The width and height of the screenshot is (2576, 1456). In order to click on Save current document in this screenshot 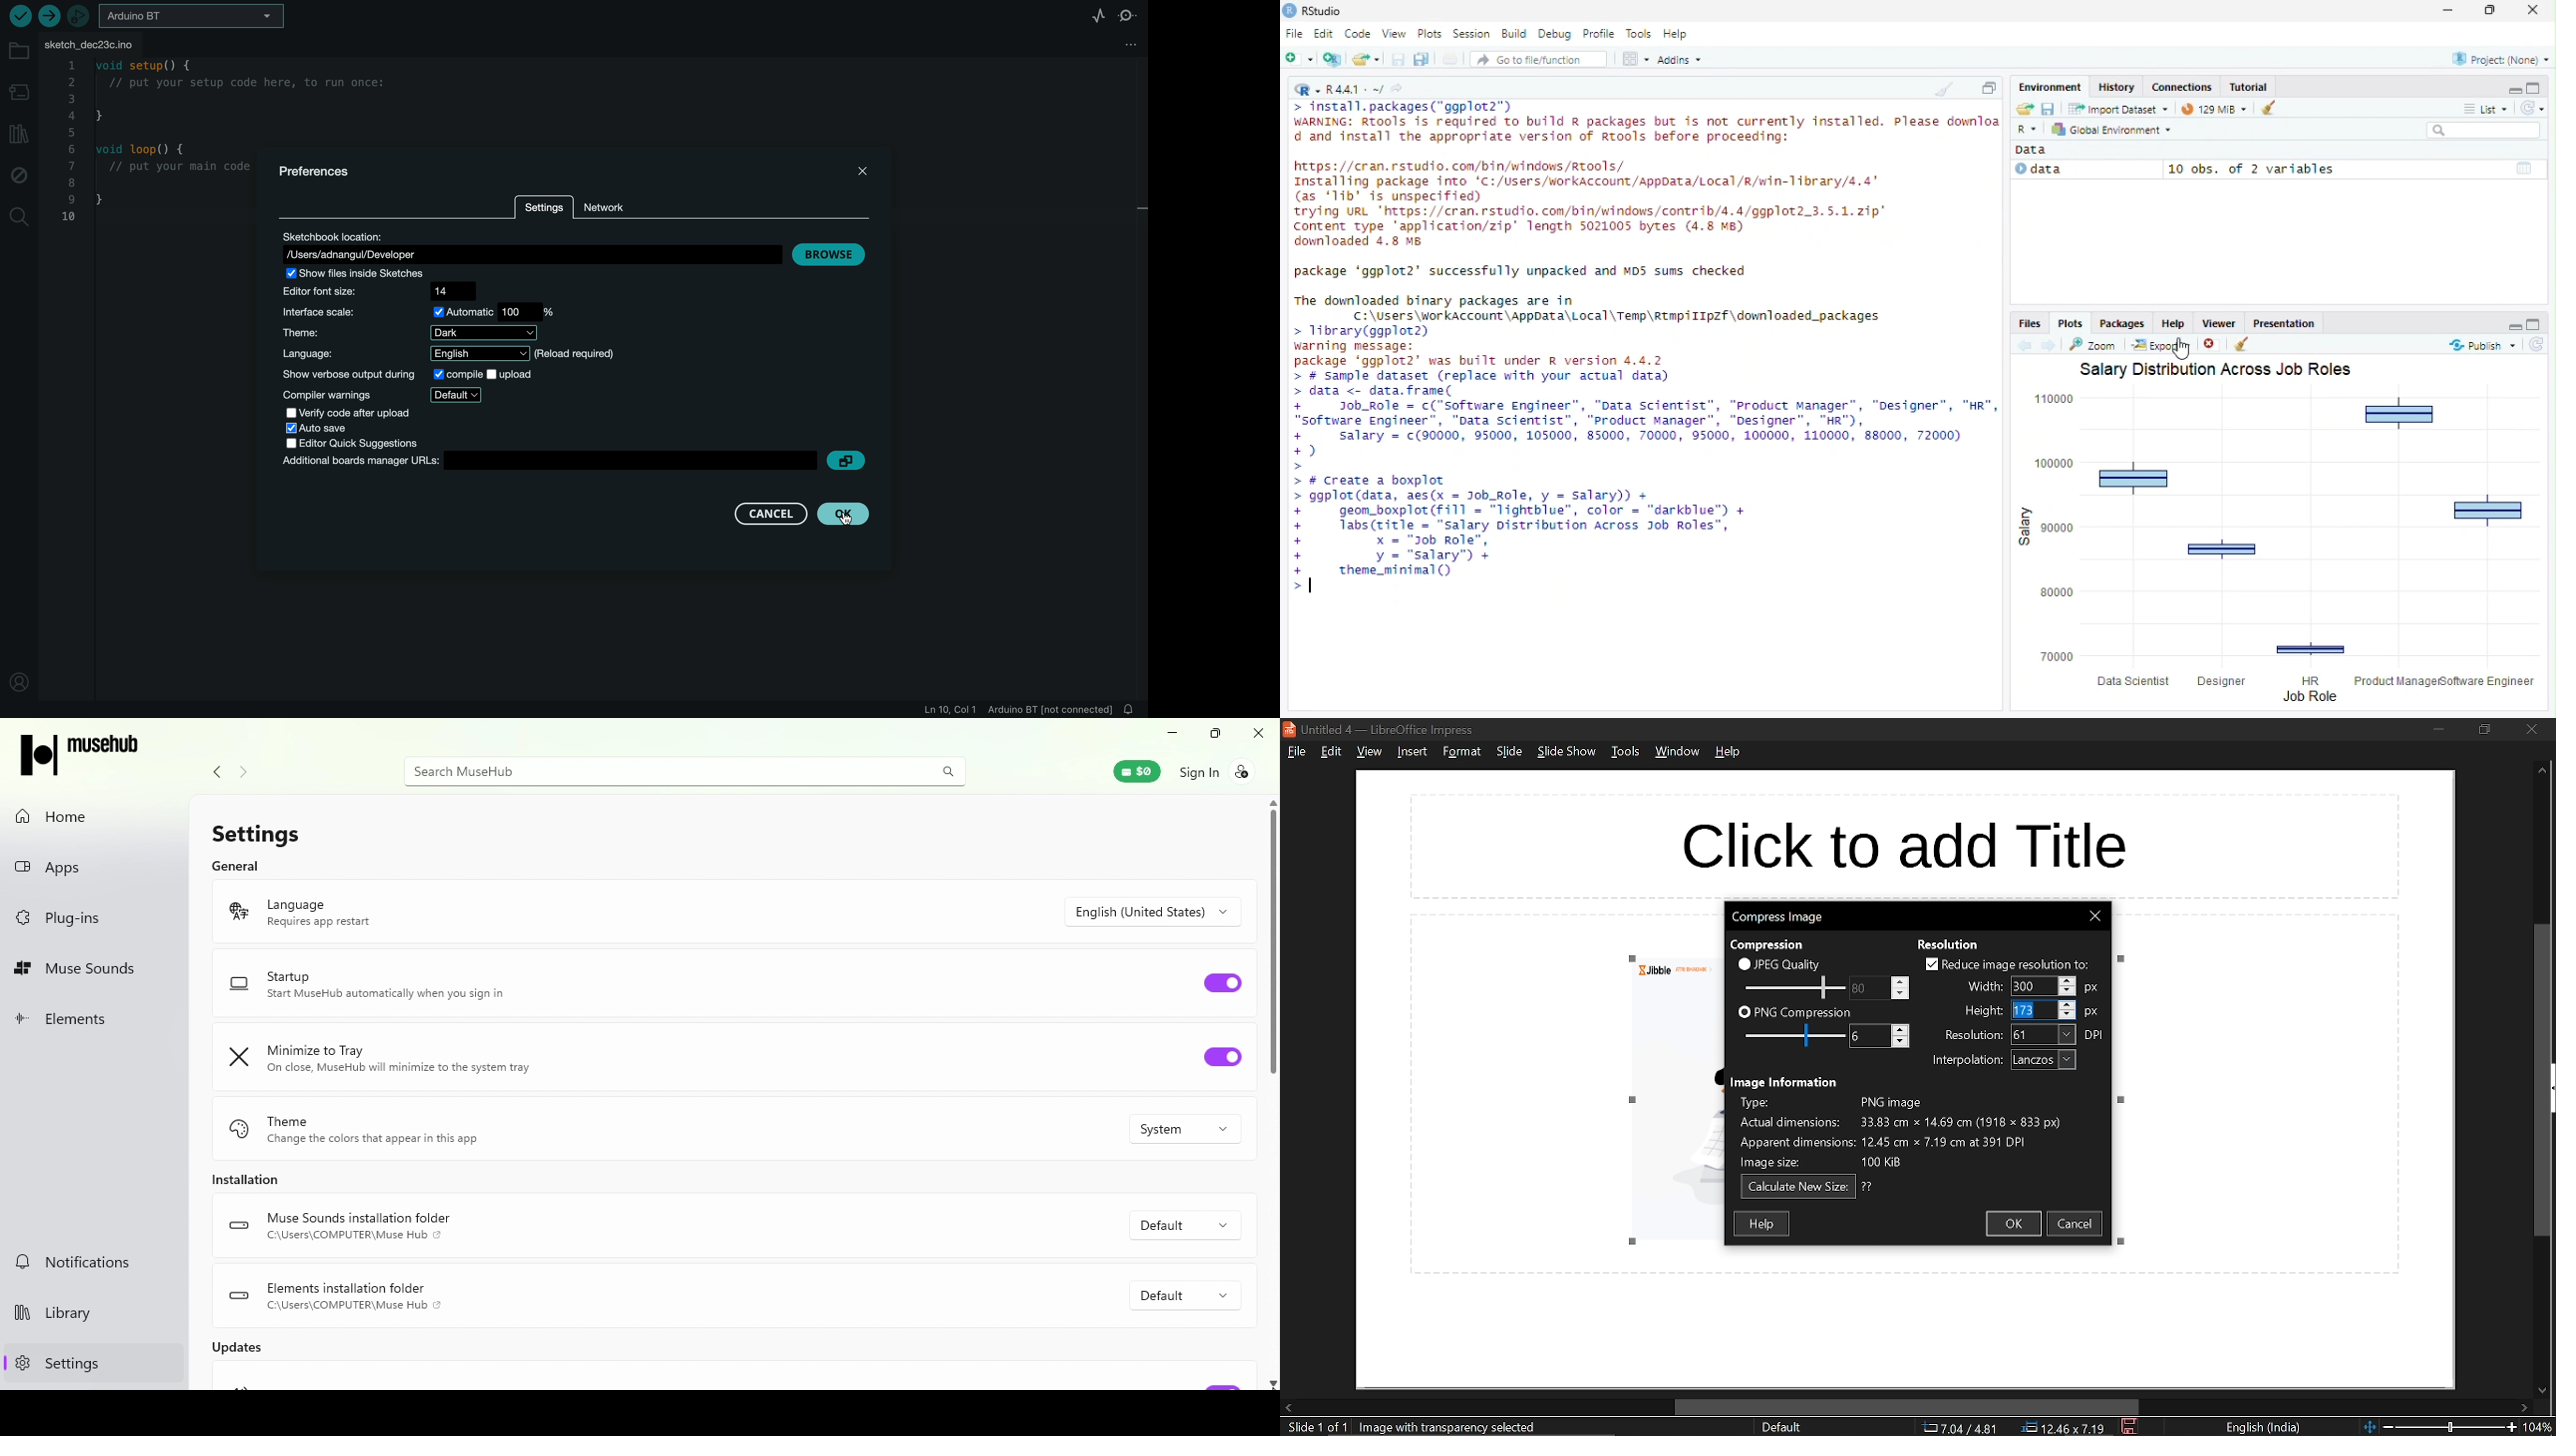, I will do `click(1398, 59)`.